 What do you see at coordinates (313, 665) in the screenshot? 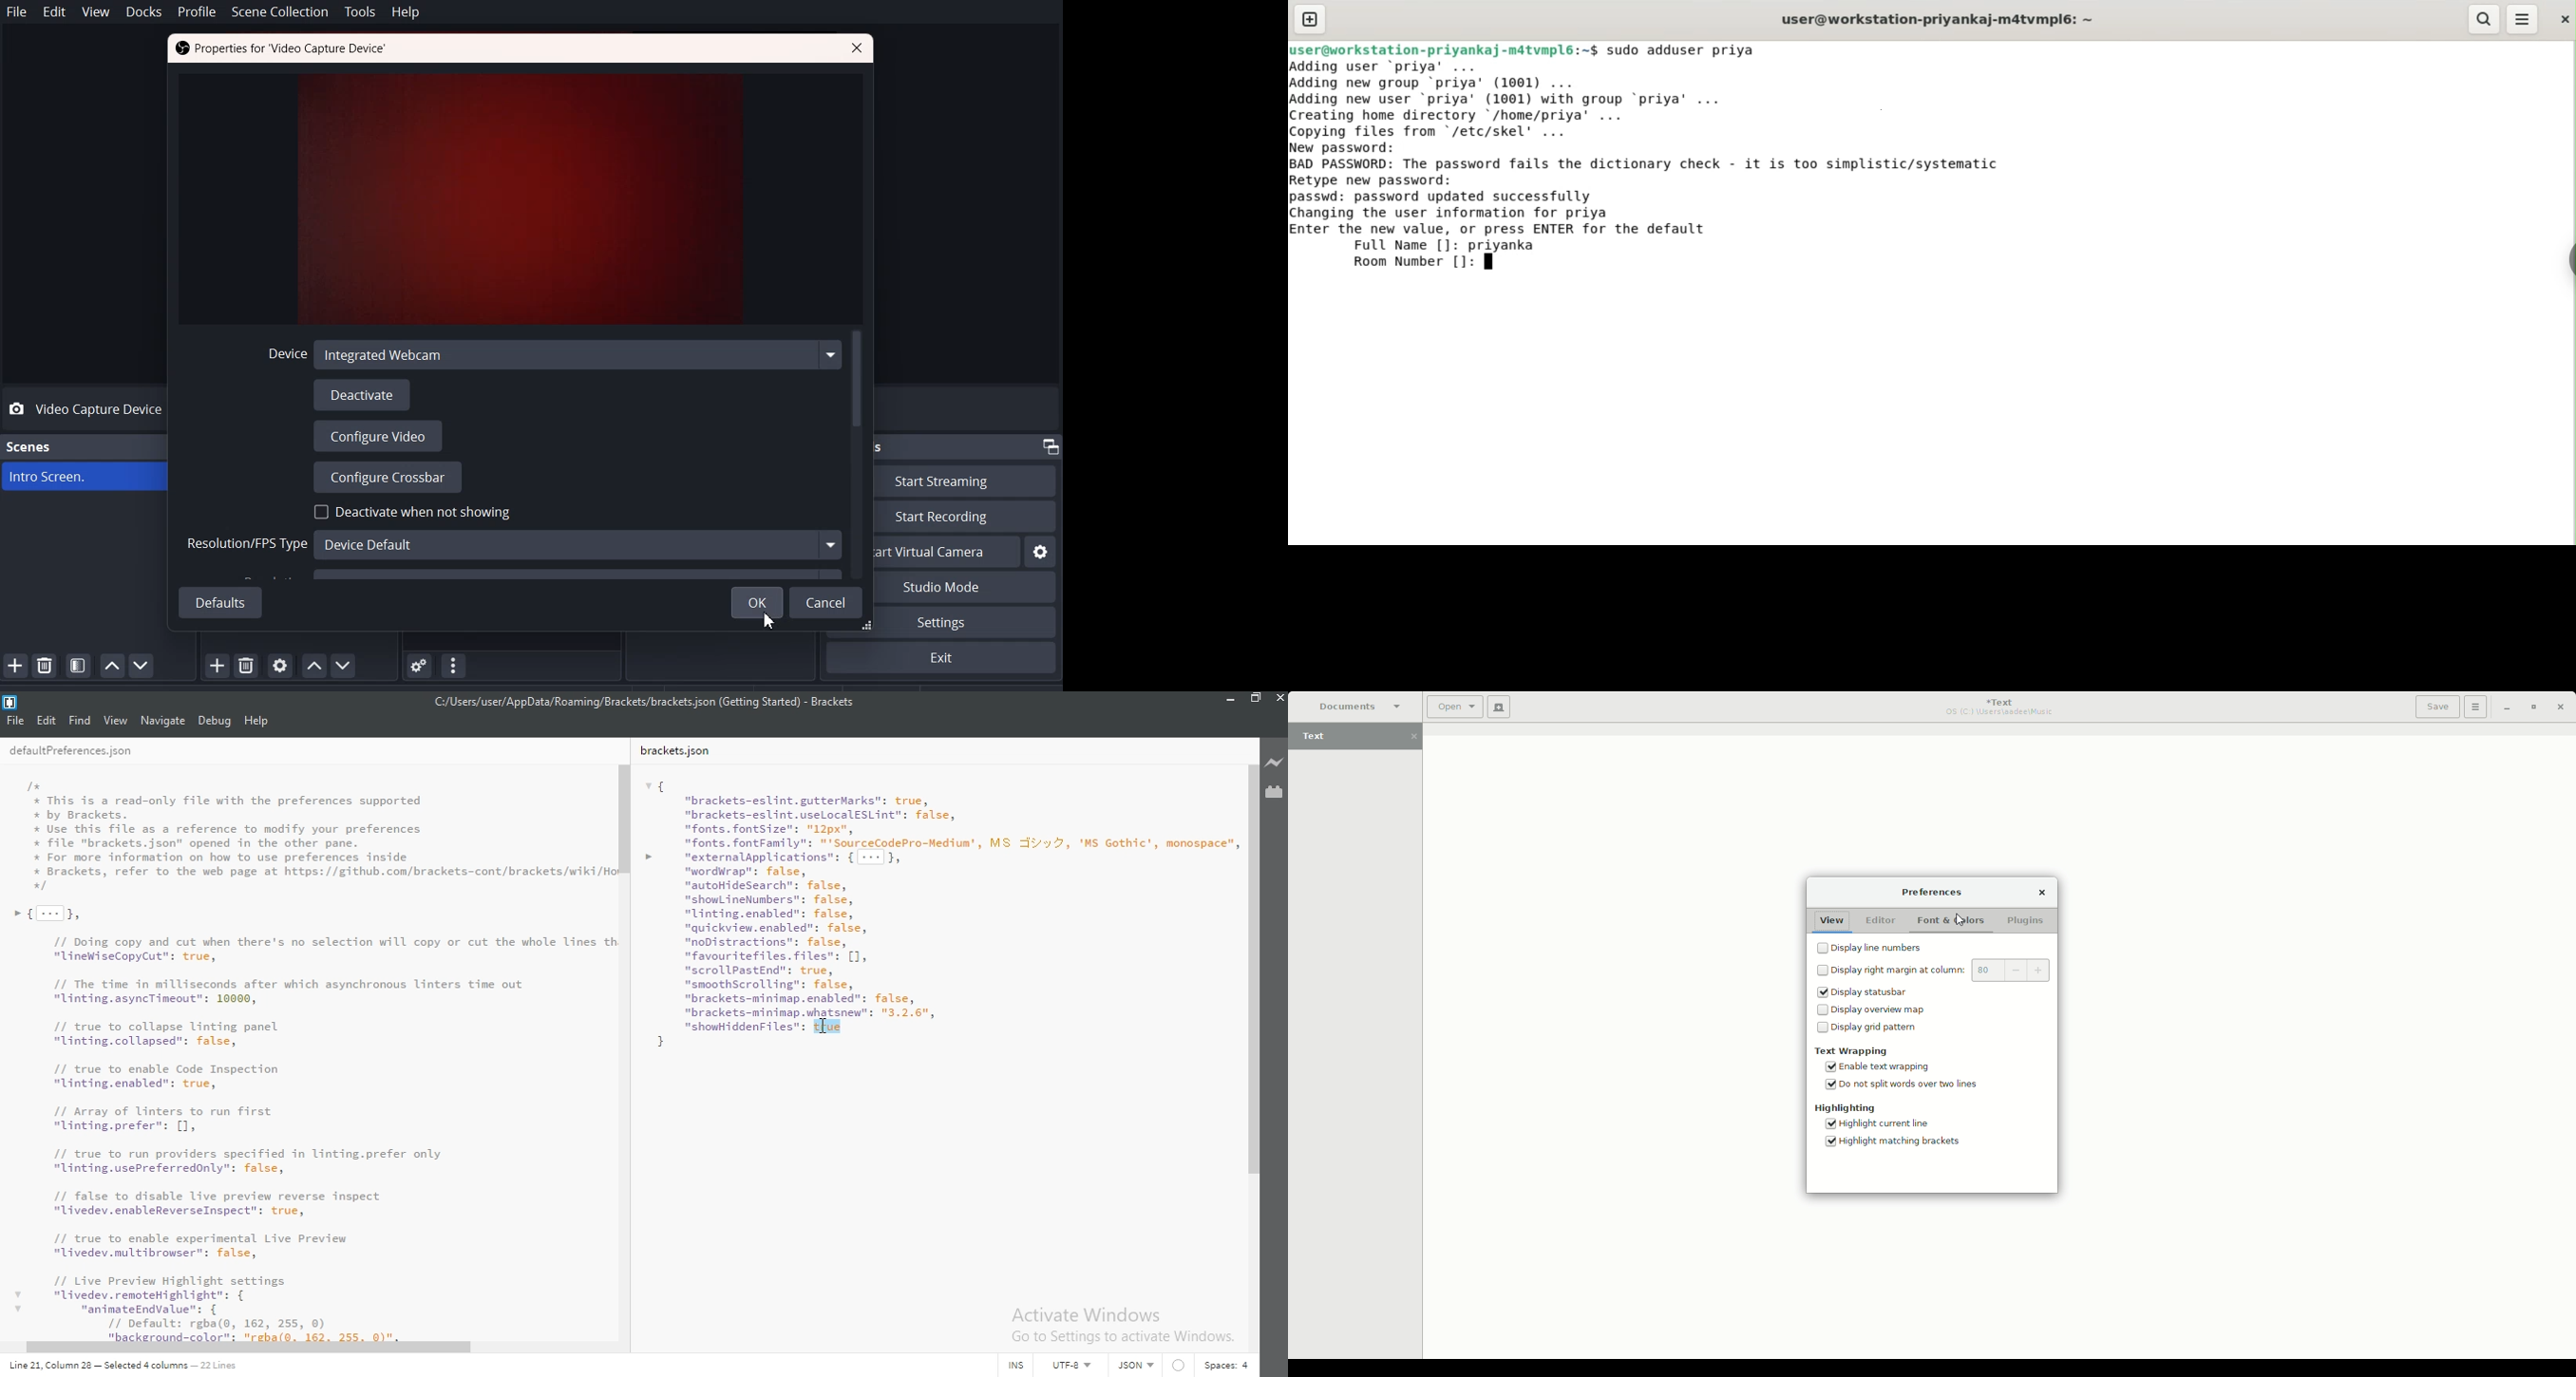
I see `Move Source Up` at bounding box center [313, 665].